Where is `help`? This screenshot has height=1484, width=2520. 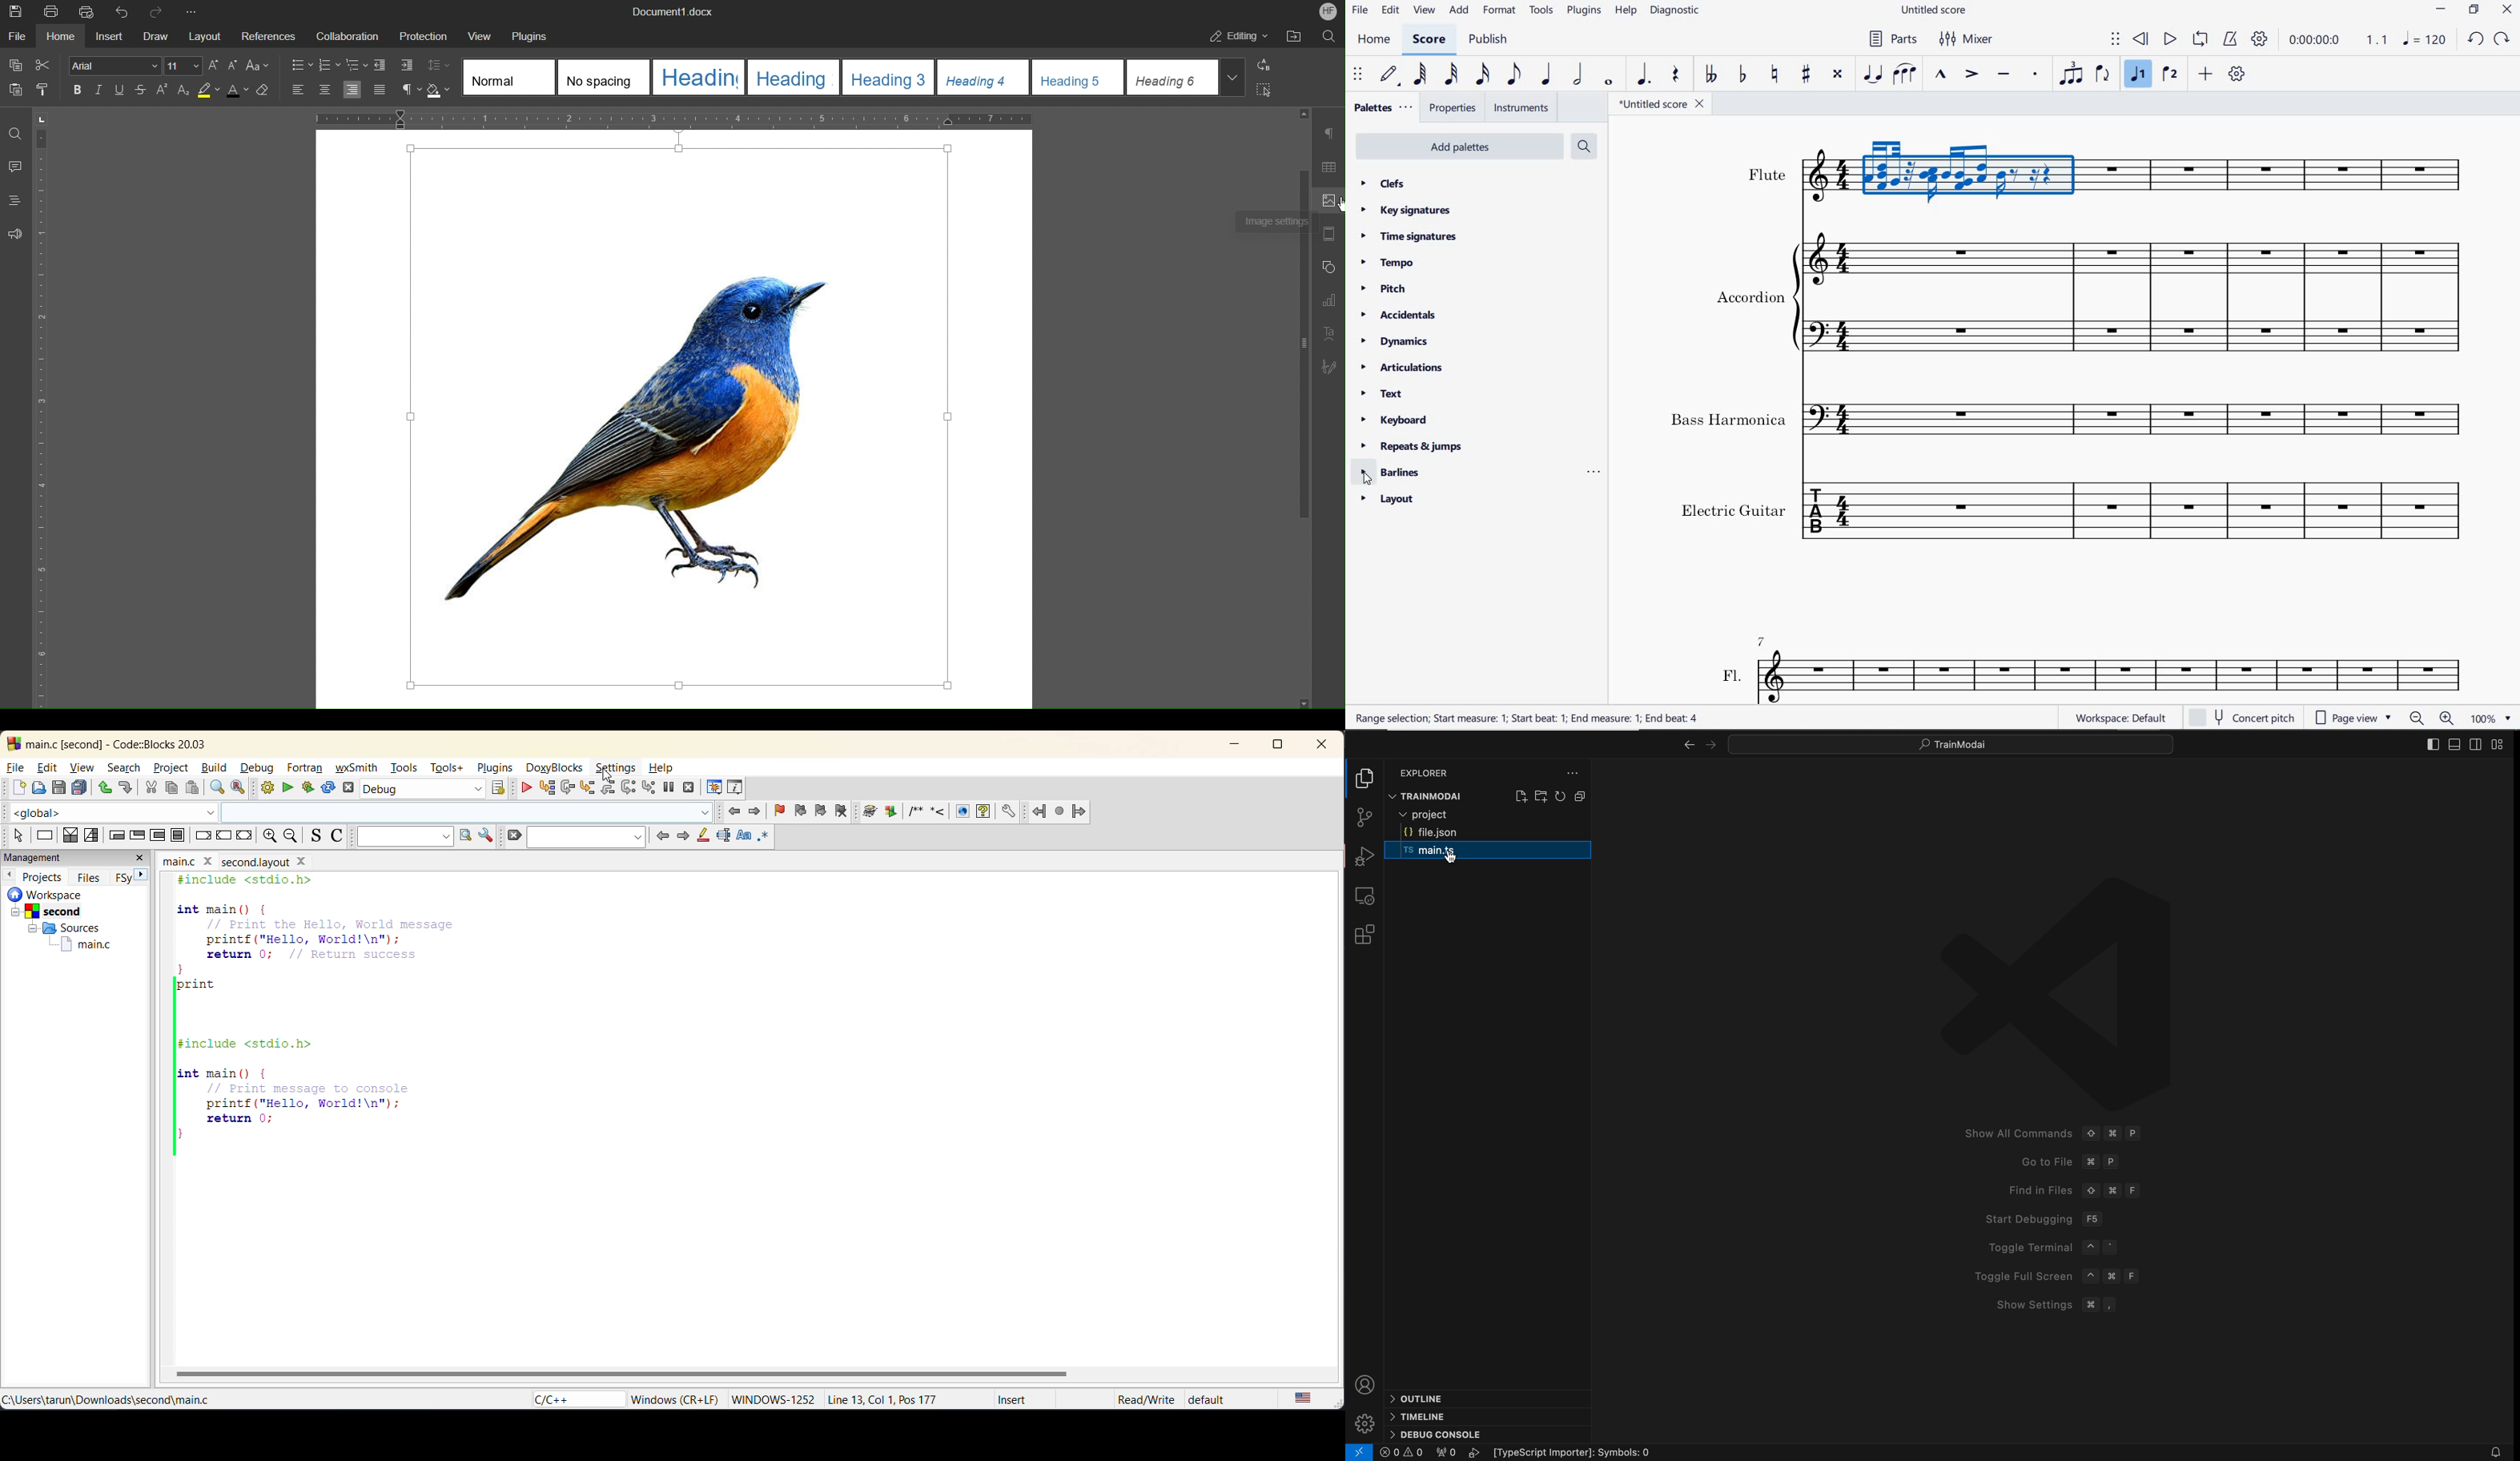
help is located at coordinates (1625, 11).